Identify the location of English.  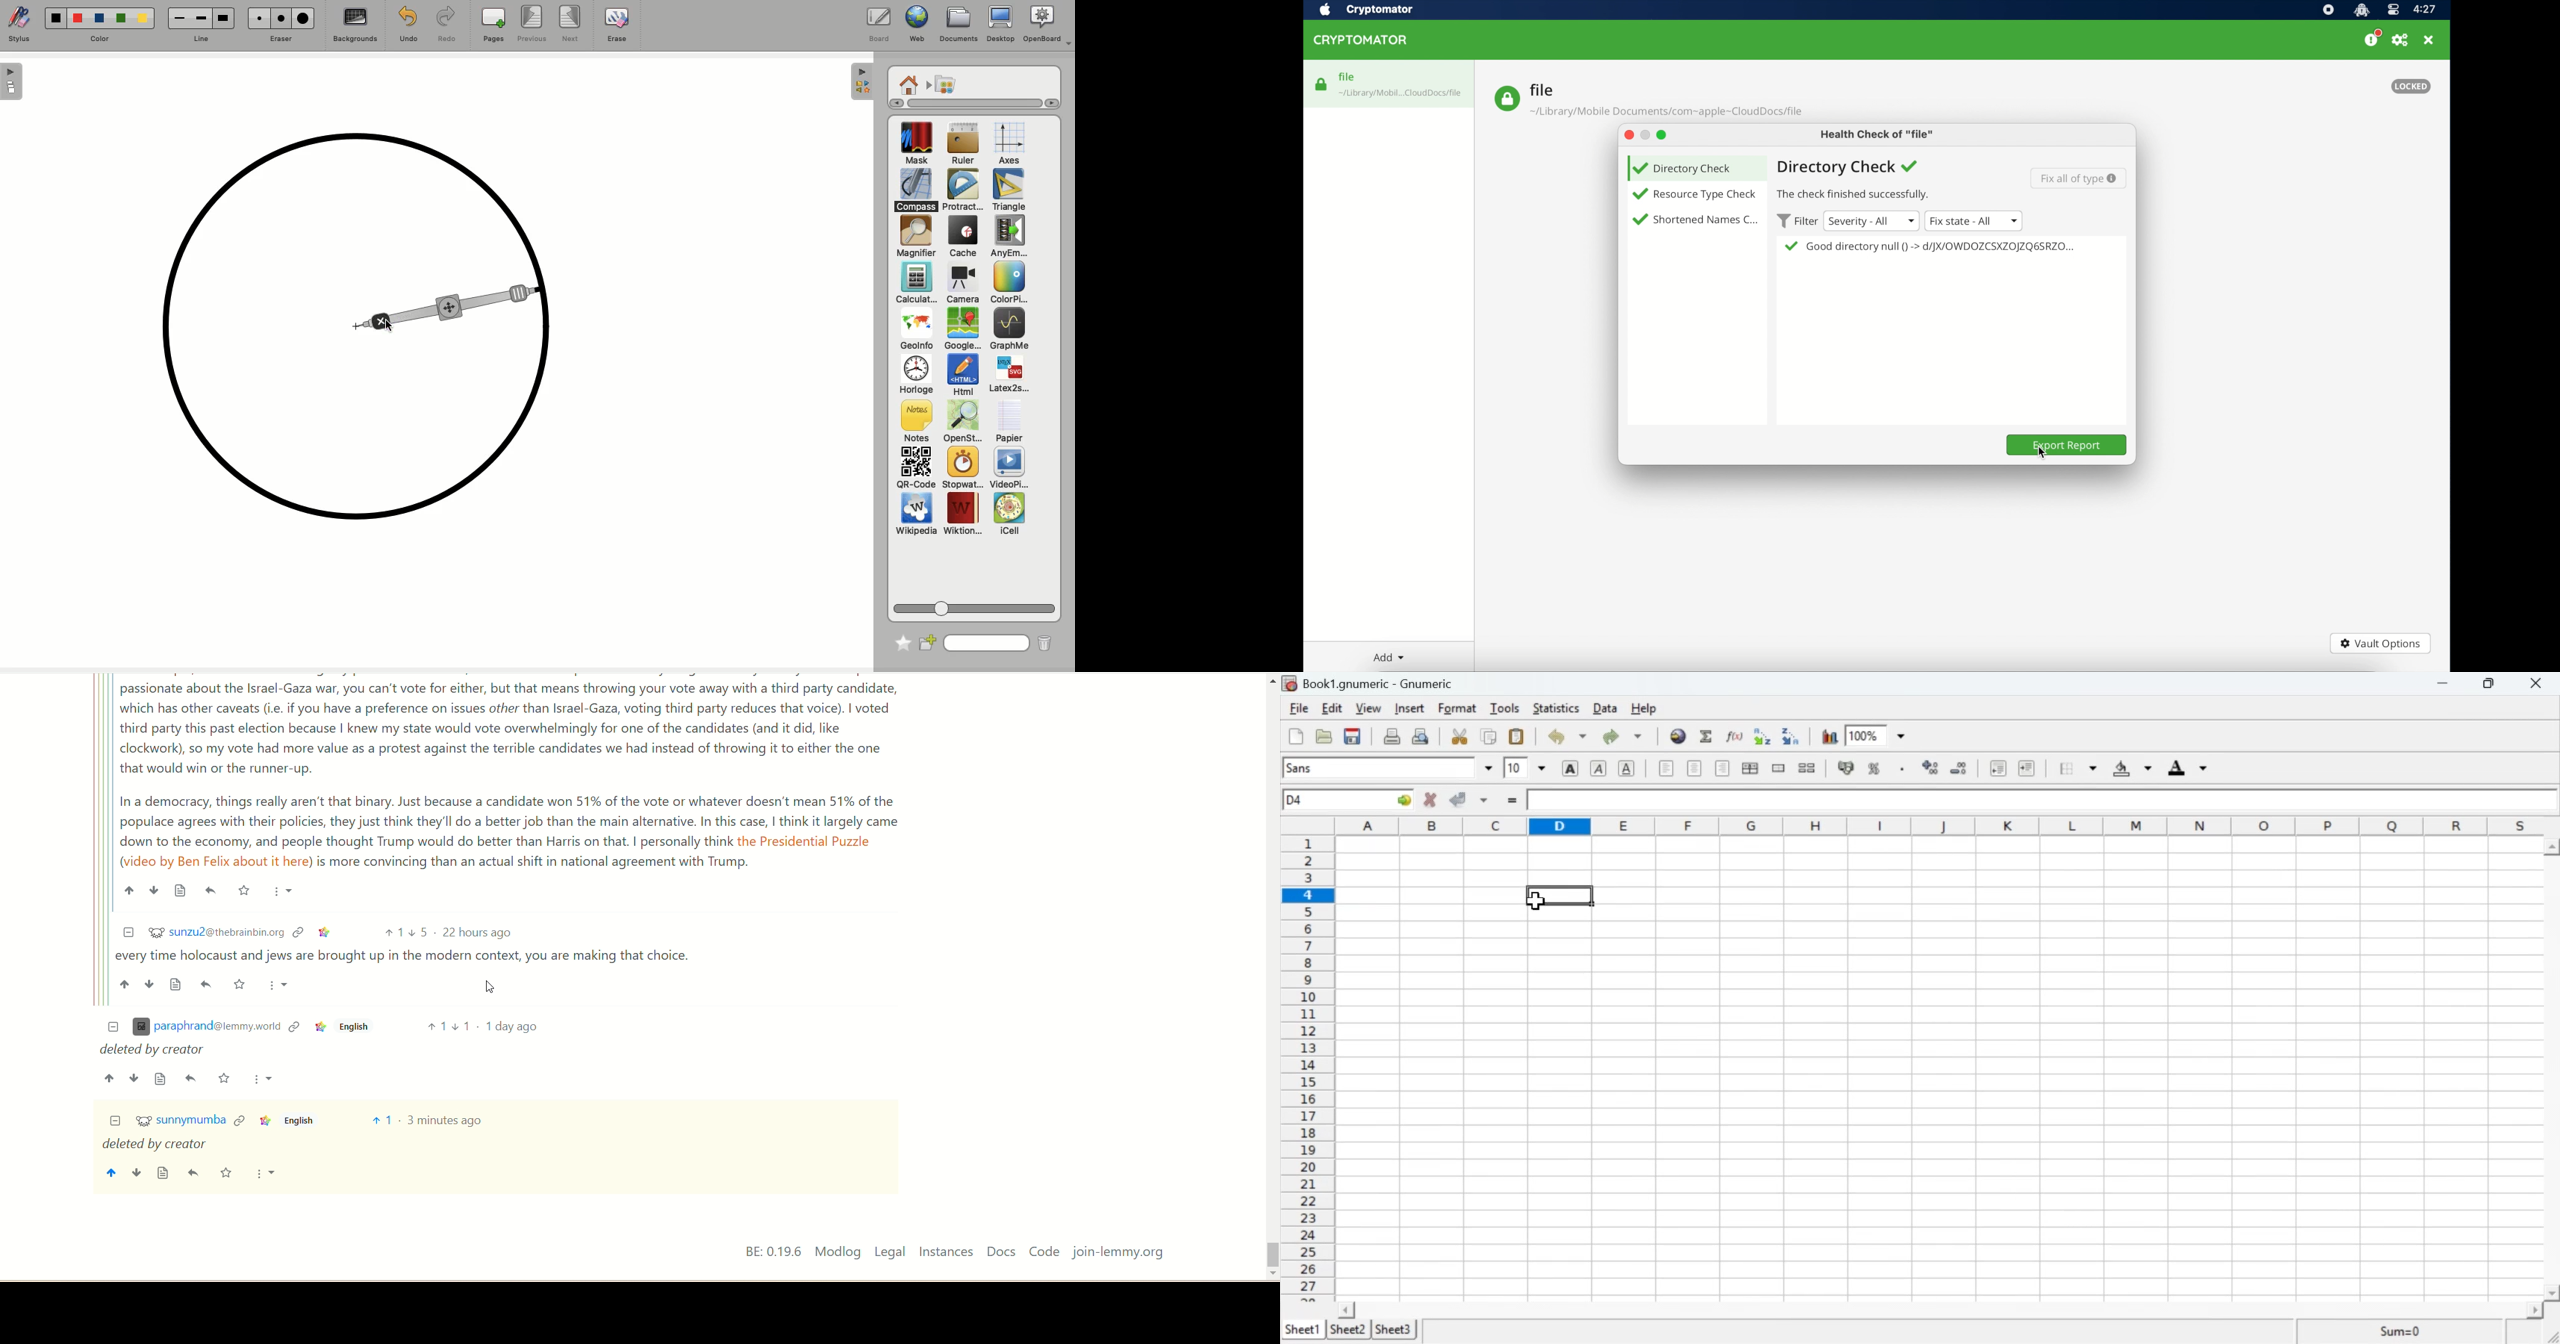
(352, 1029).